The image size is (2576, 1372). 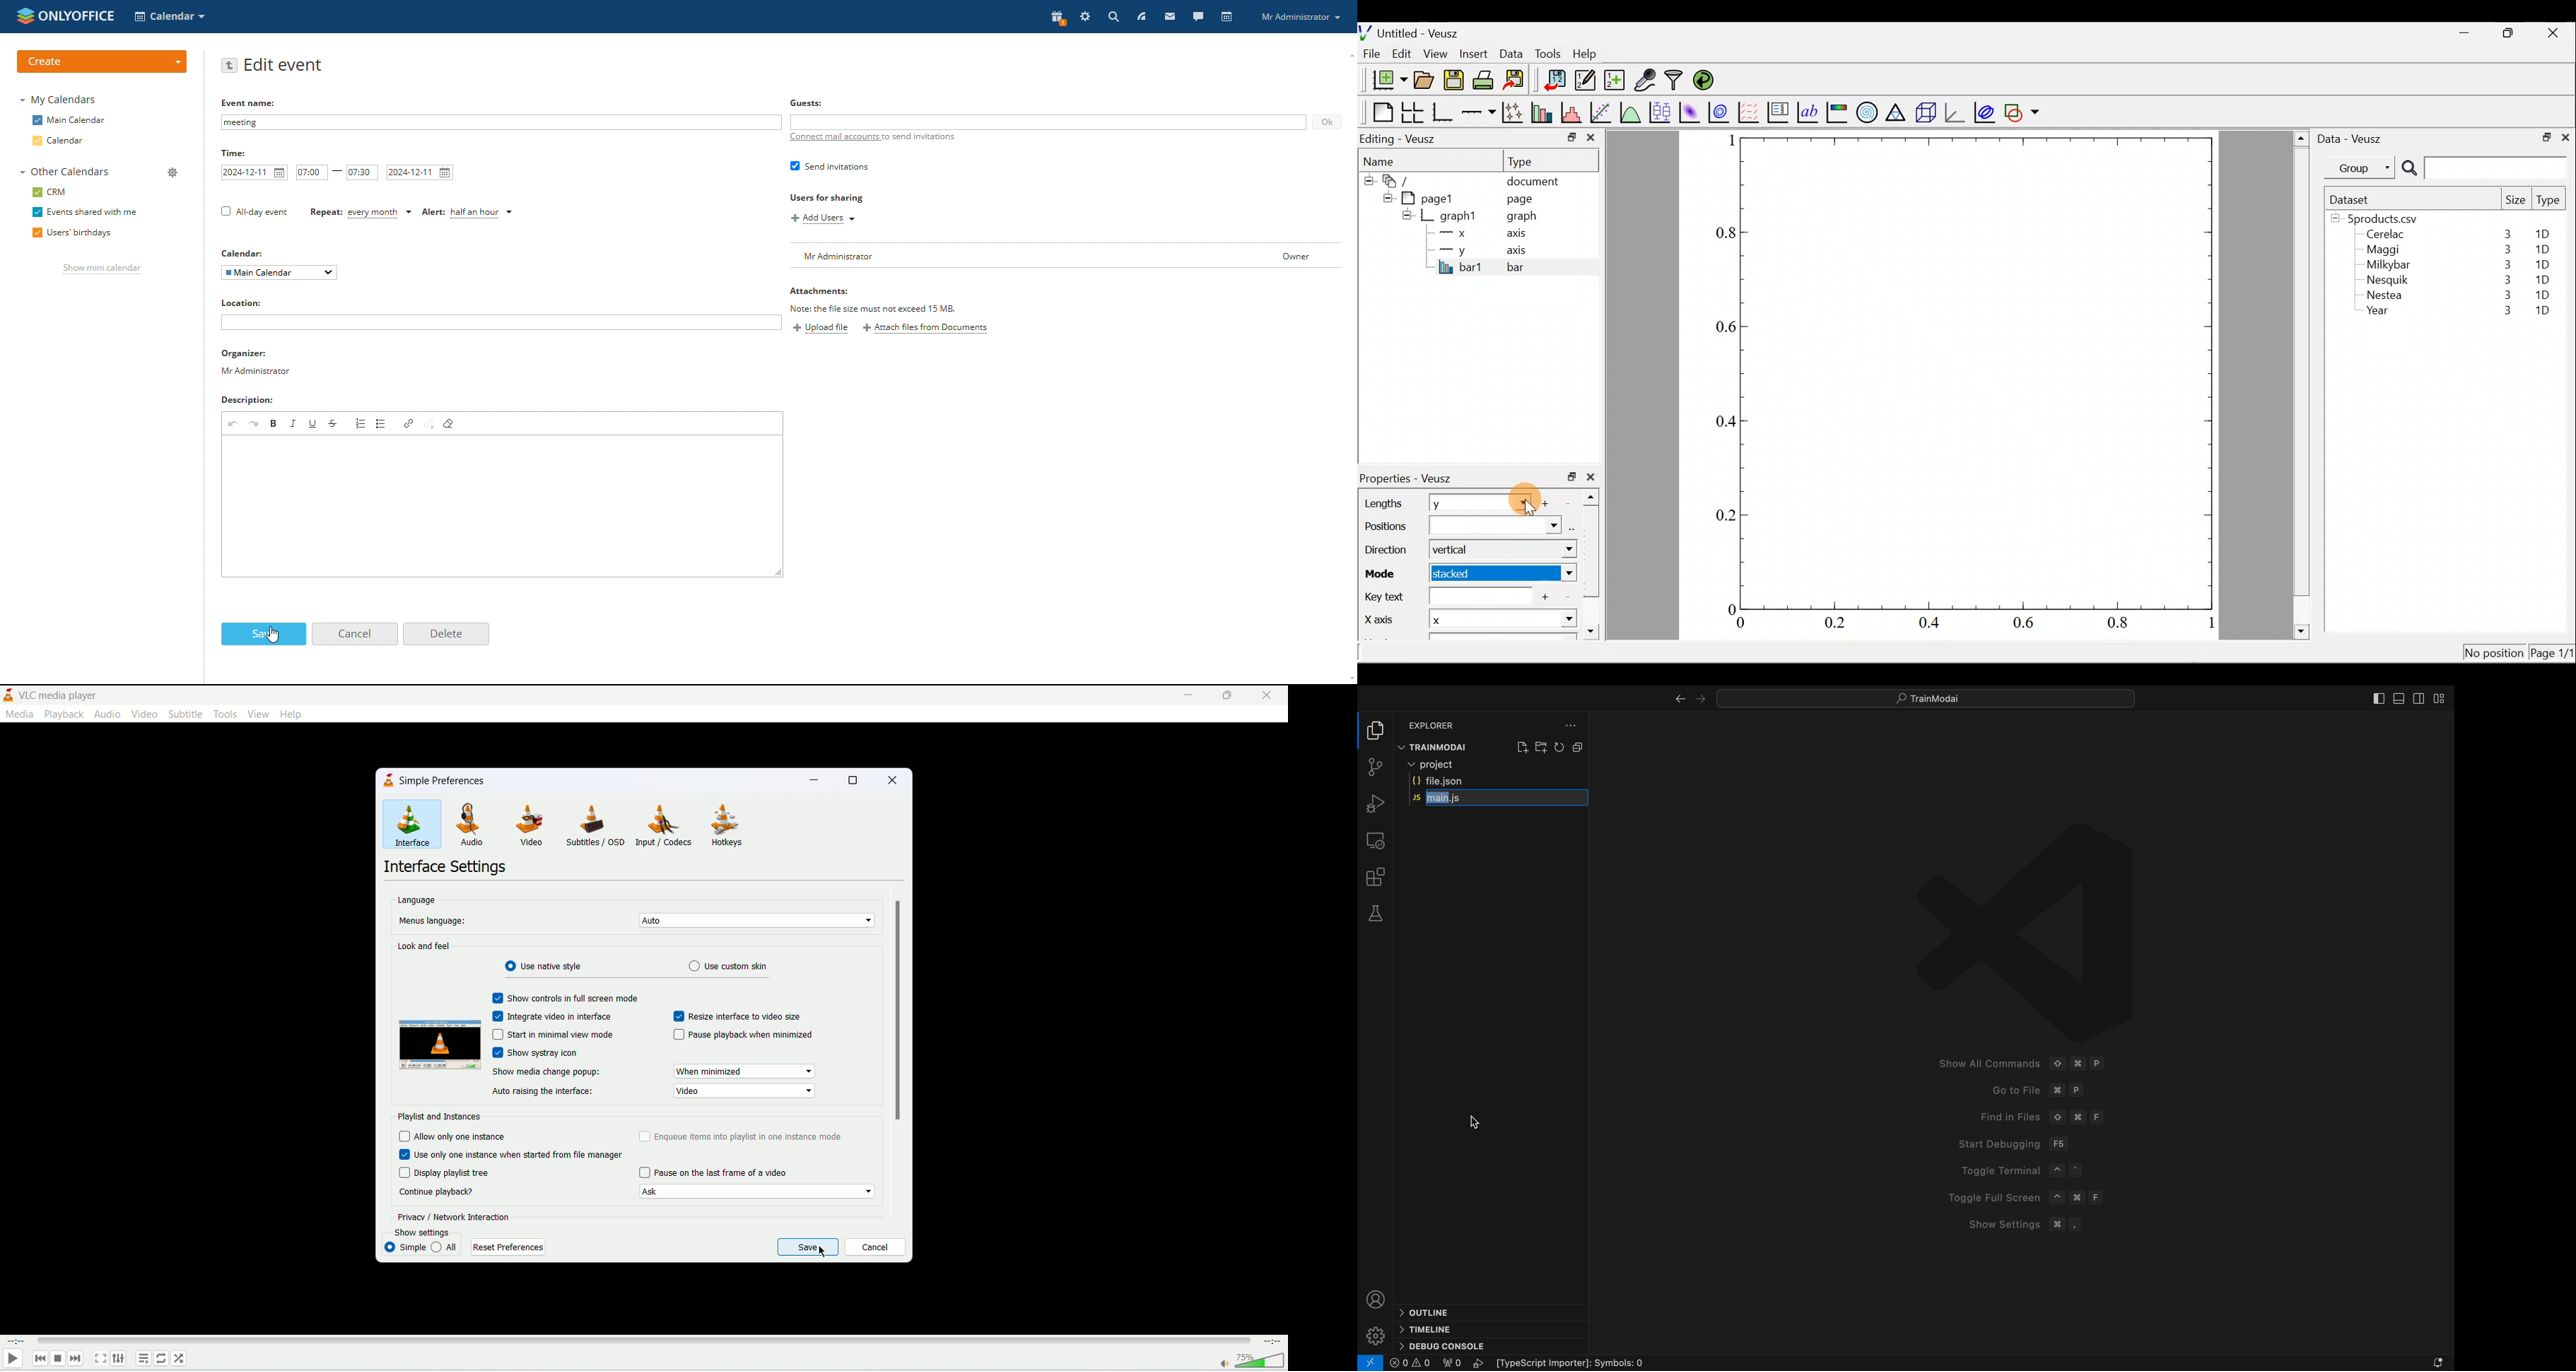 What do you see at coordinates (1226, 698) in the screenshot?
I see `maximize` at bounding box center [1226, 698].